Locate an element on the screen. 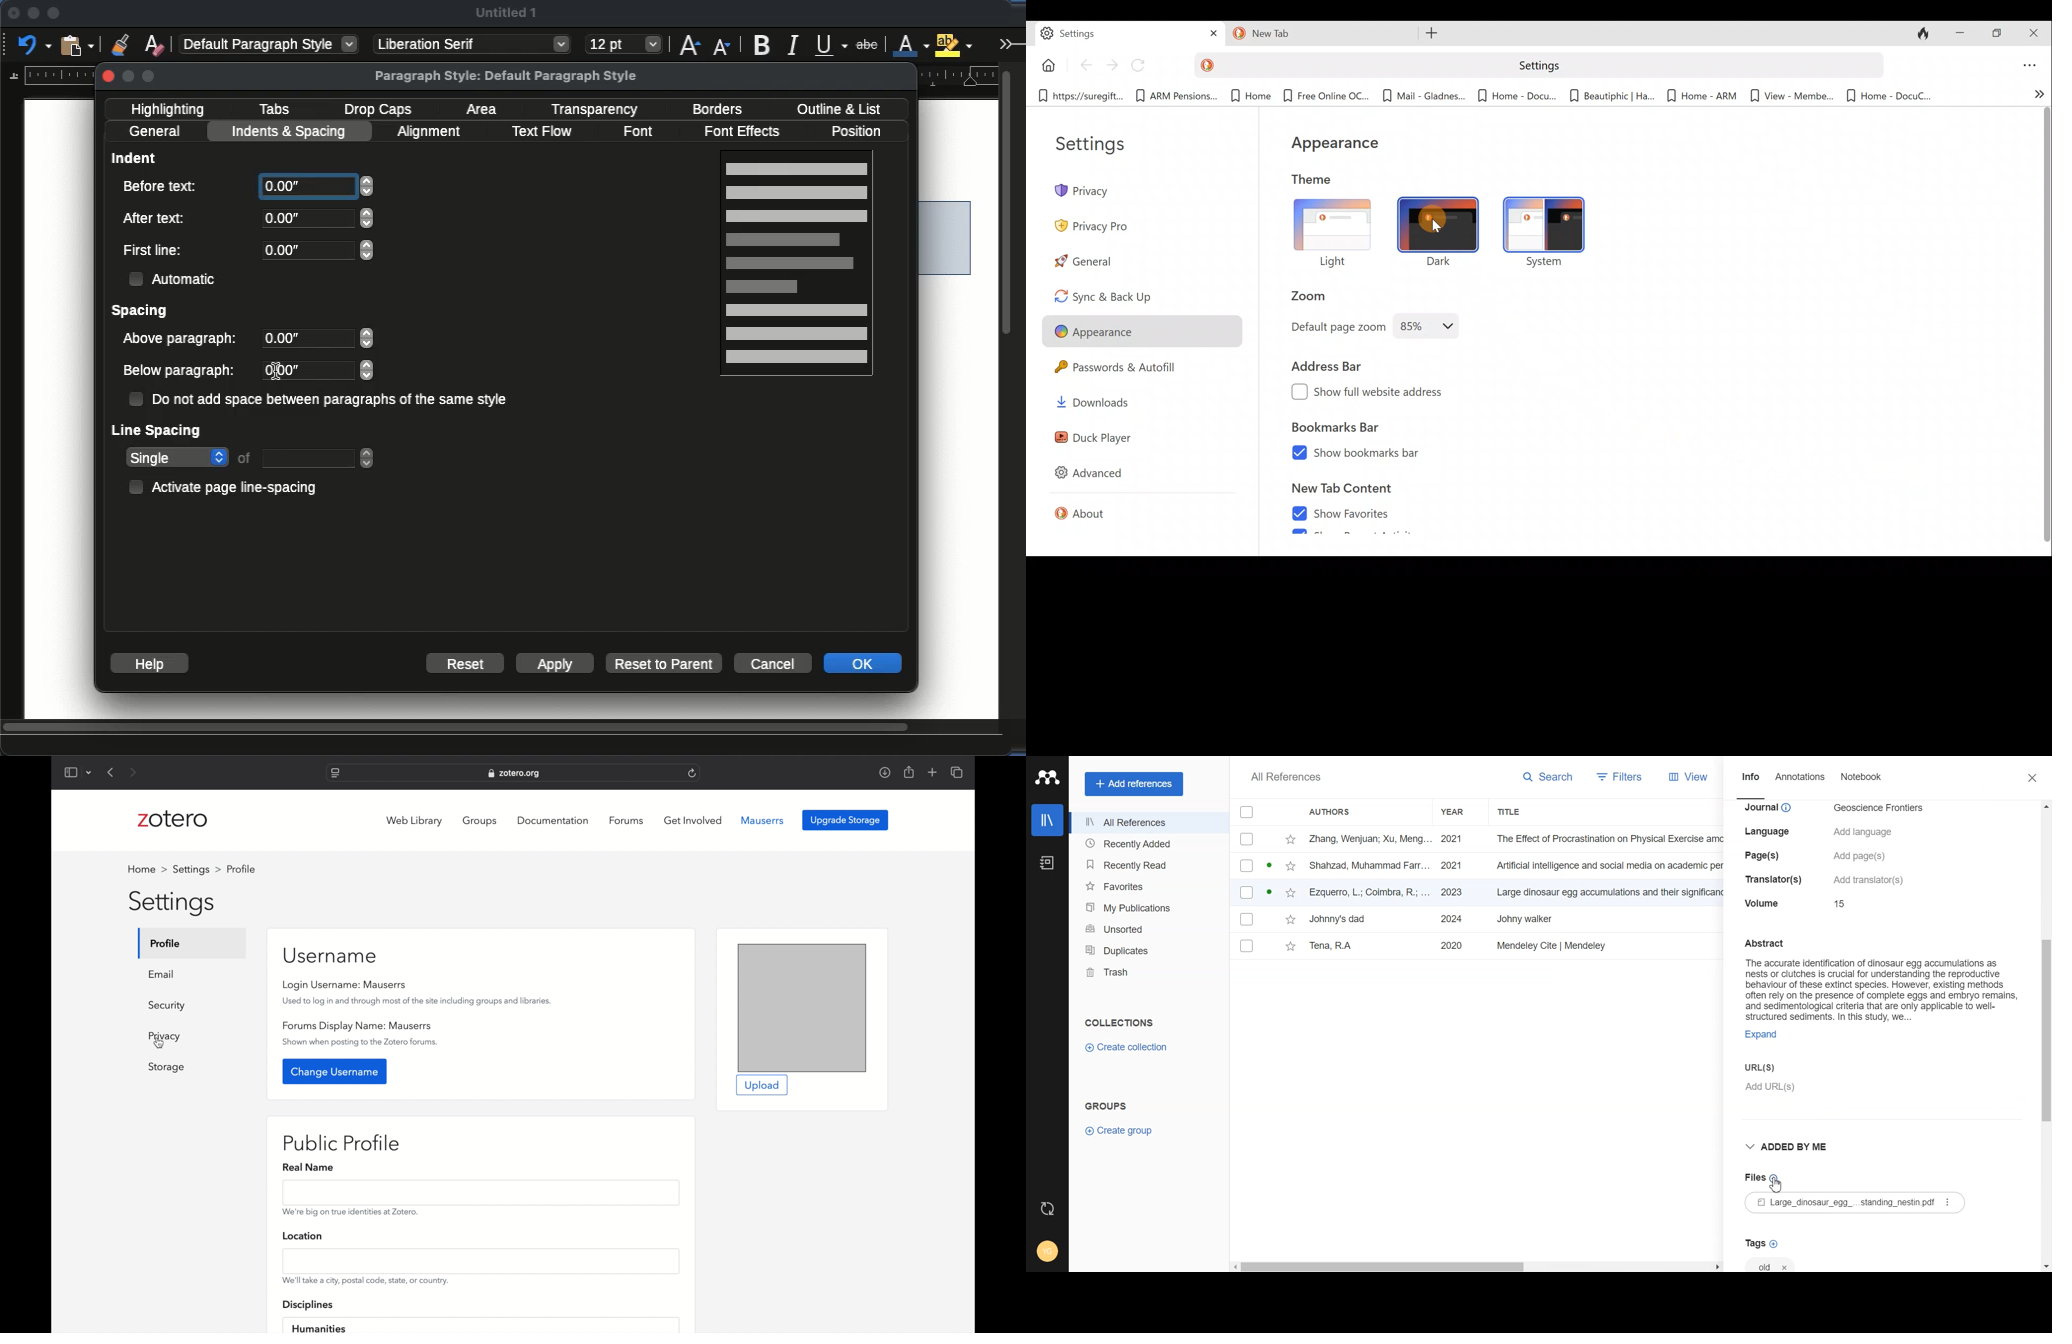  clone formatting is located at coordinates (120, 44).